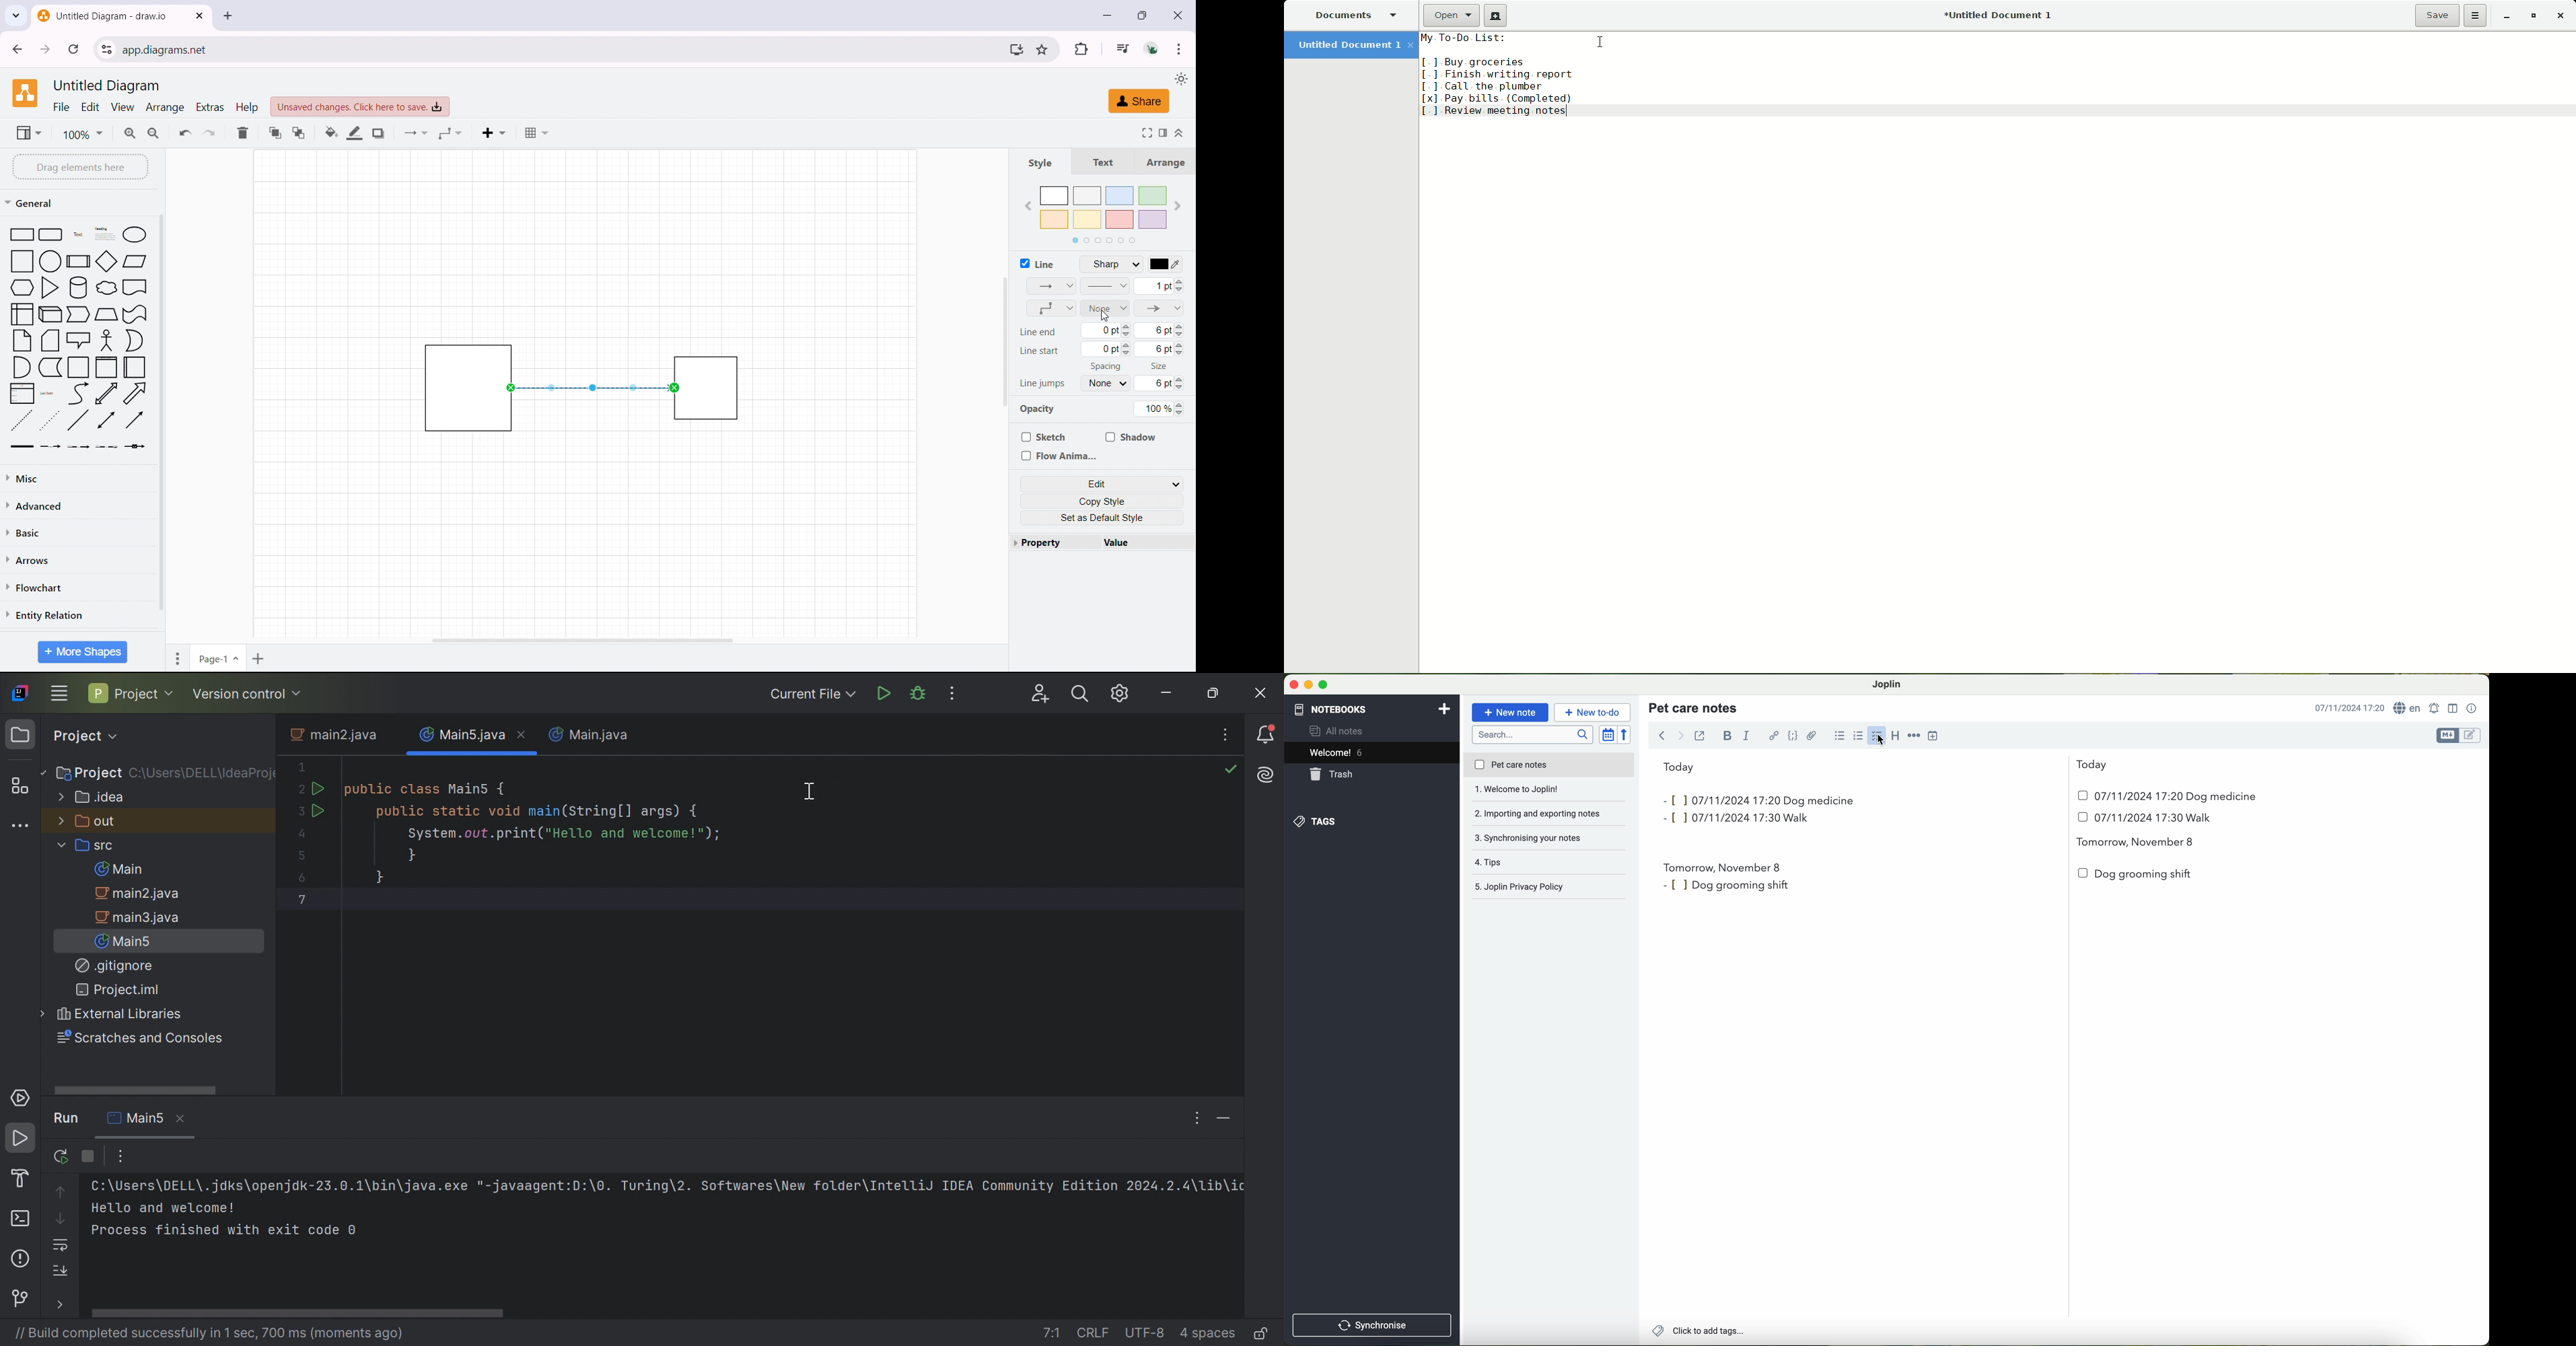  What do you see at coordinates (331, 133) in the screenshot?
I see `fill color` at bounding box center [331, 133].